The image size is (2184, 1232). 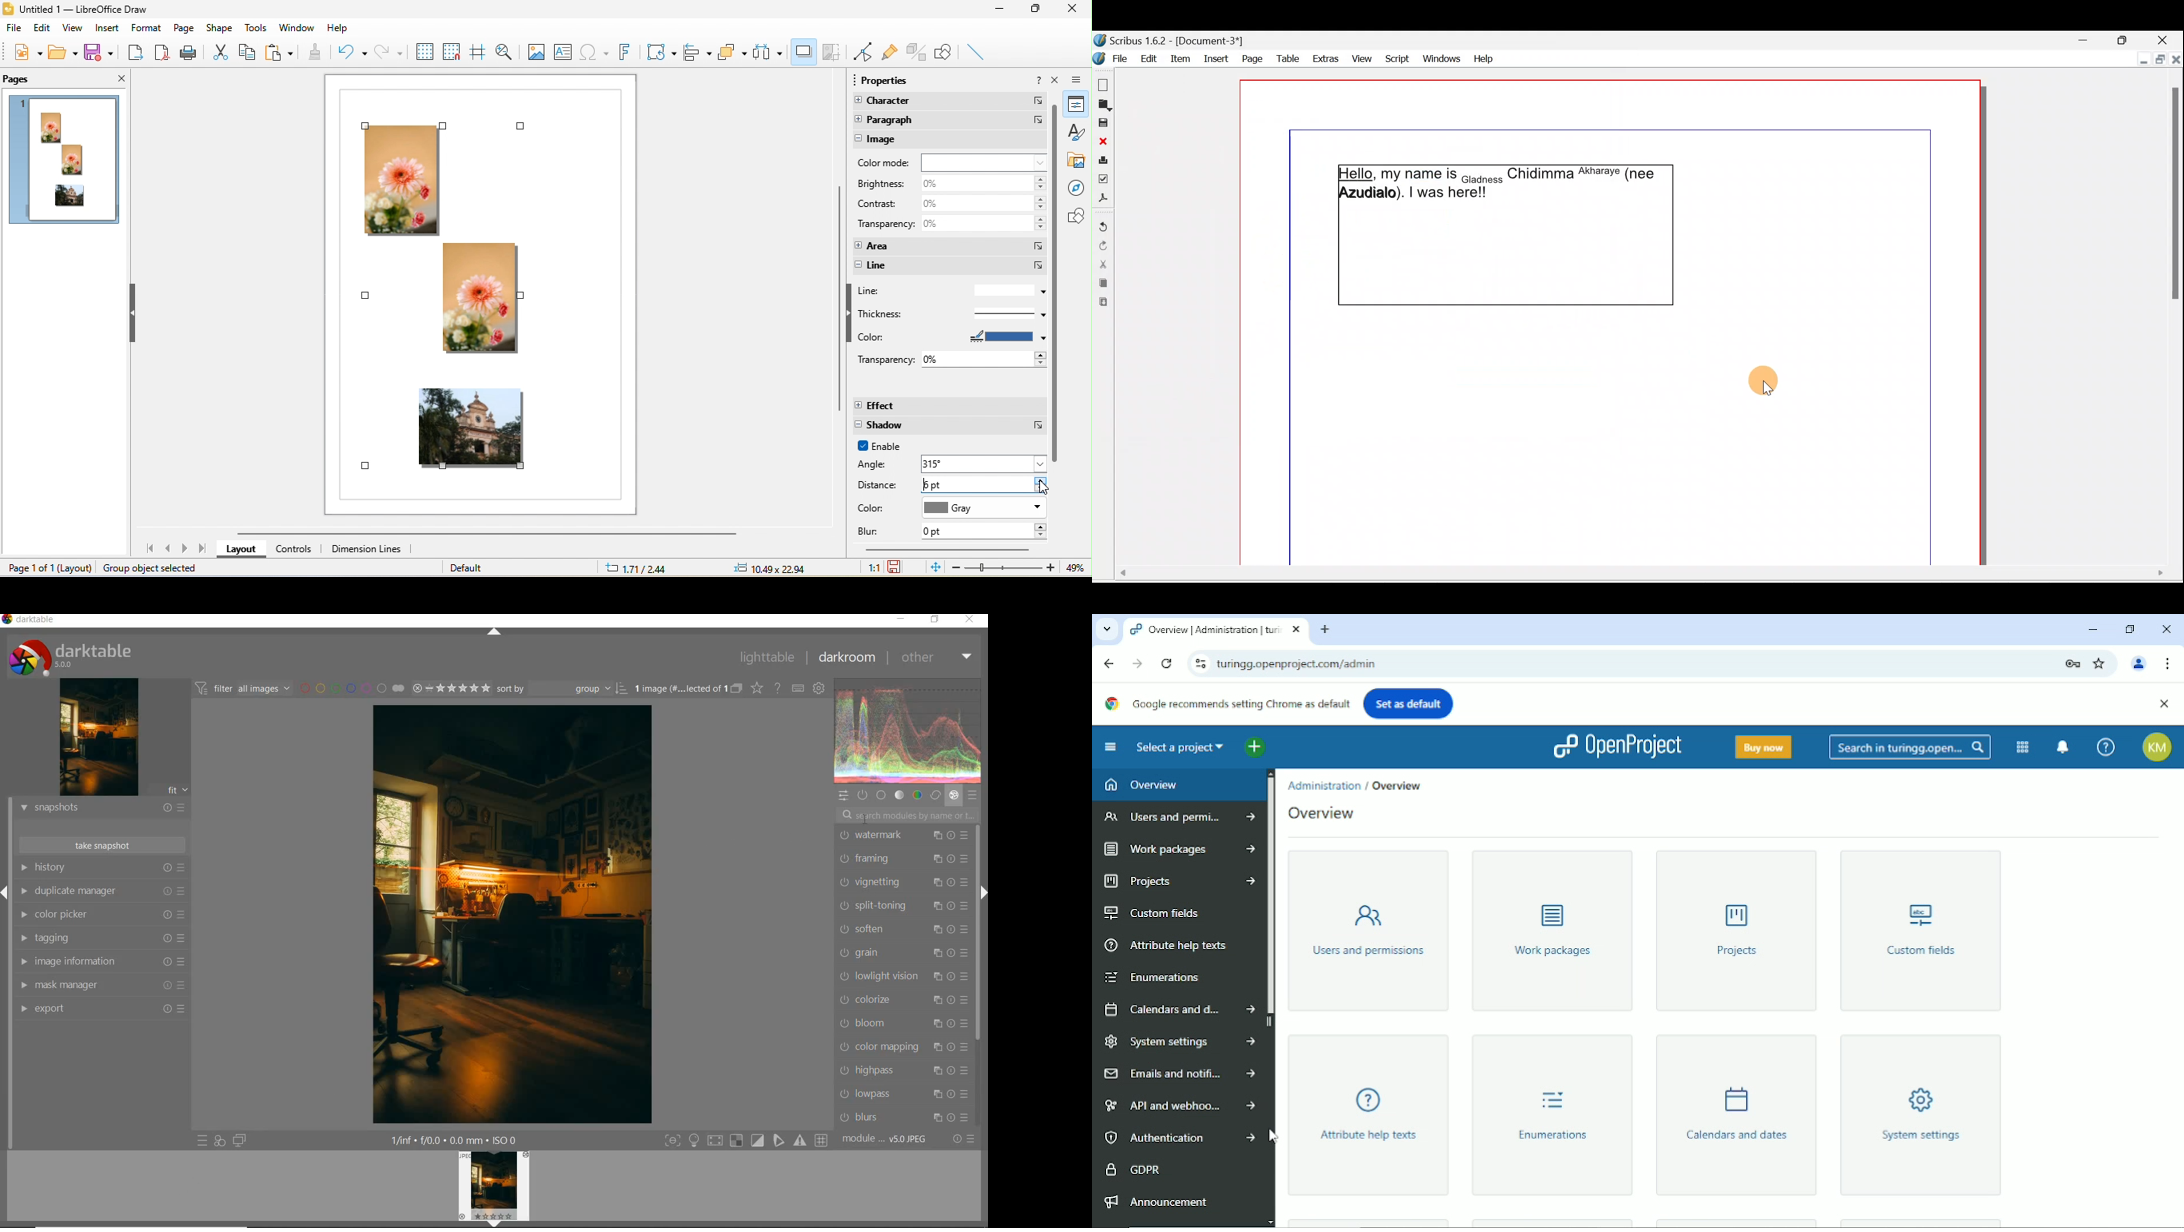 I want to click on export directly as pdf, so click(x=163, y=54).